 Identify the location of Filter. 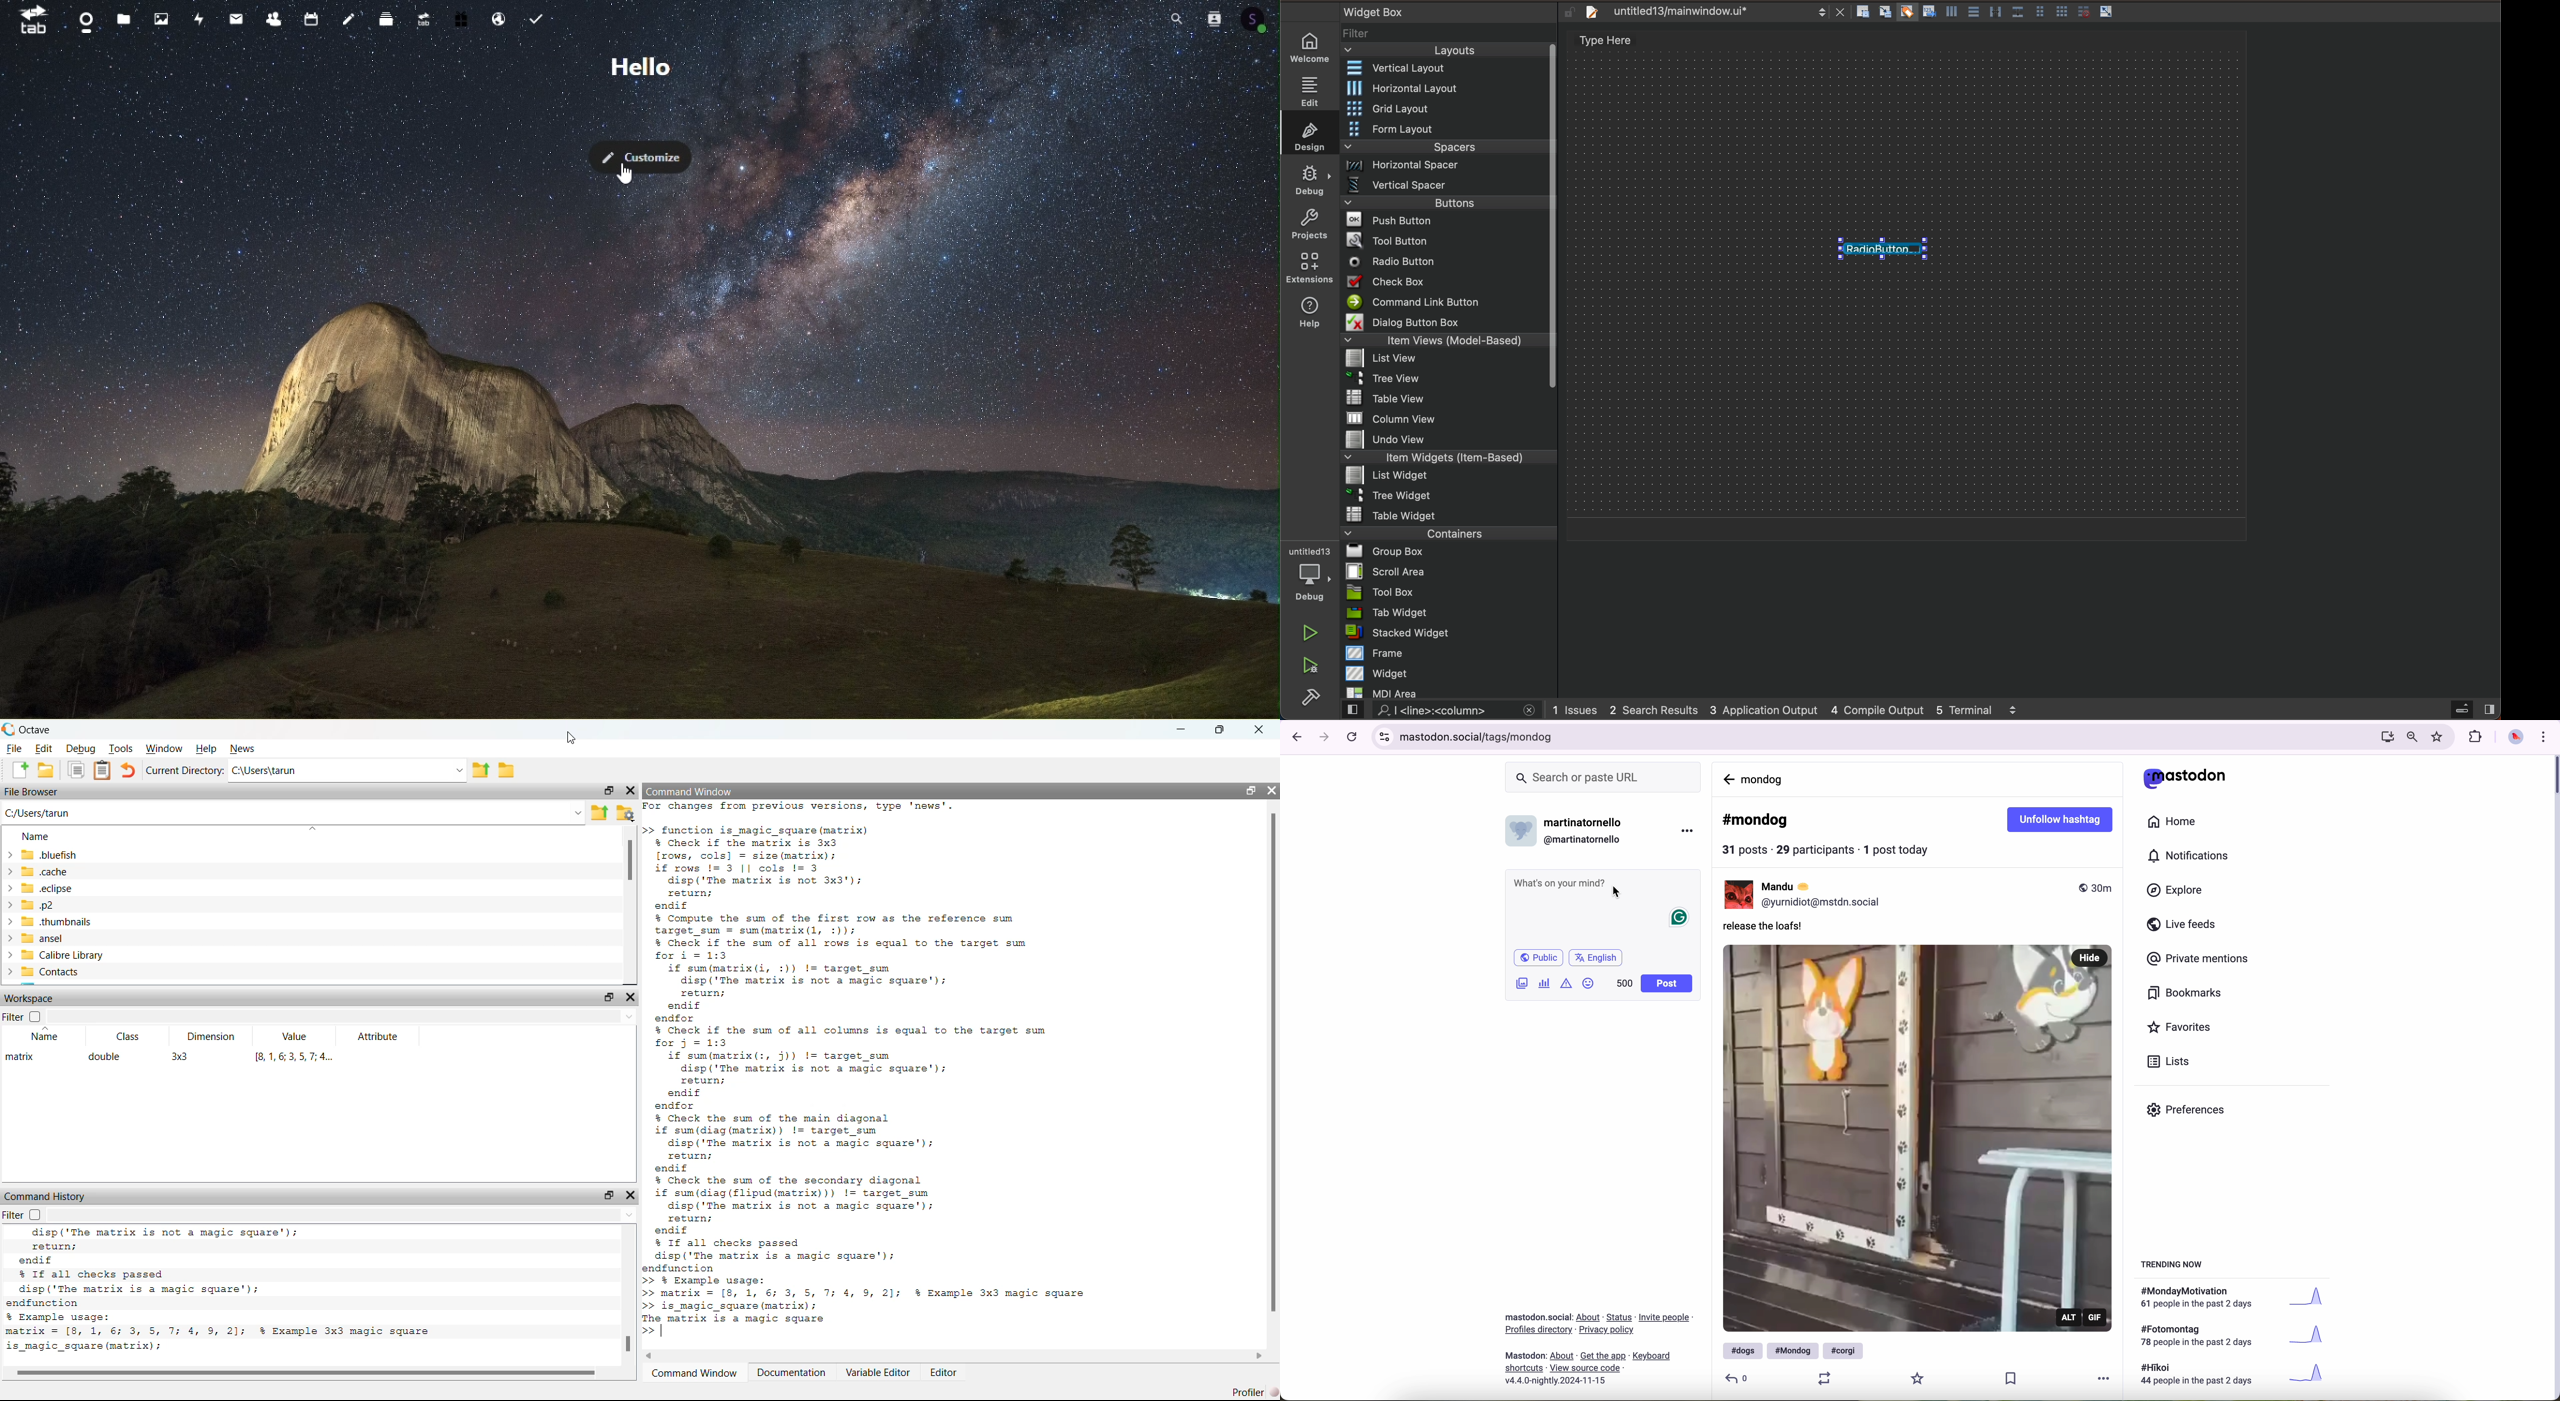
(29, 1215).